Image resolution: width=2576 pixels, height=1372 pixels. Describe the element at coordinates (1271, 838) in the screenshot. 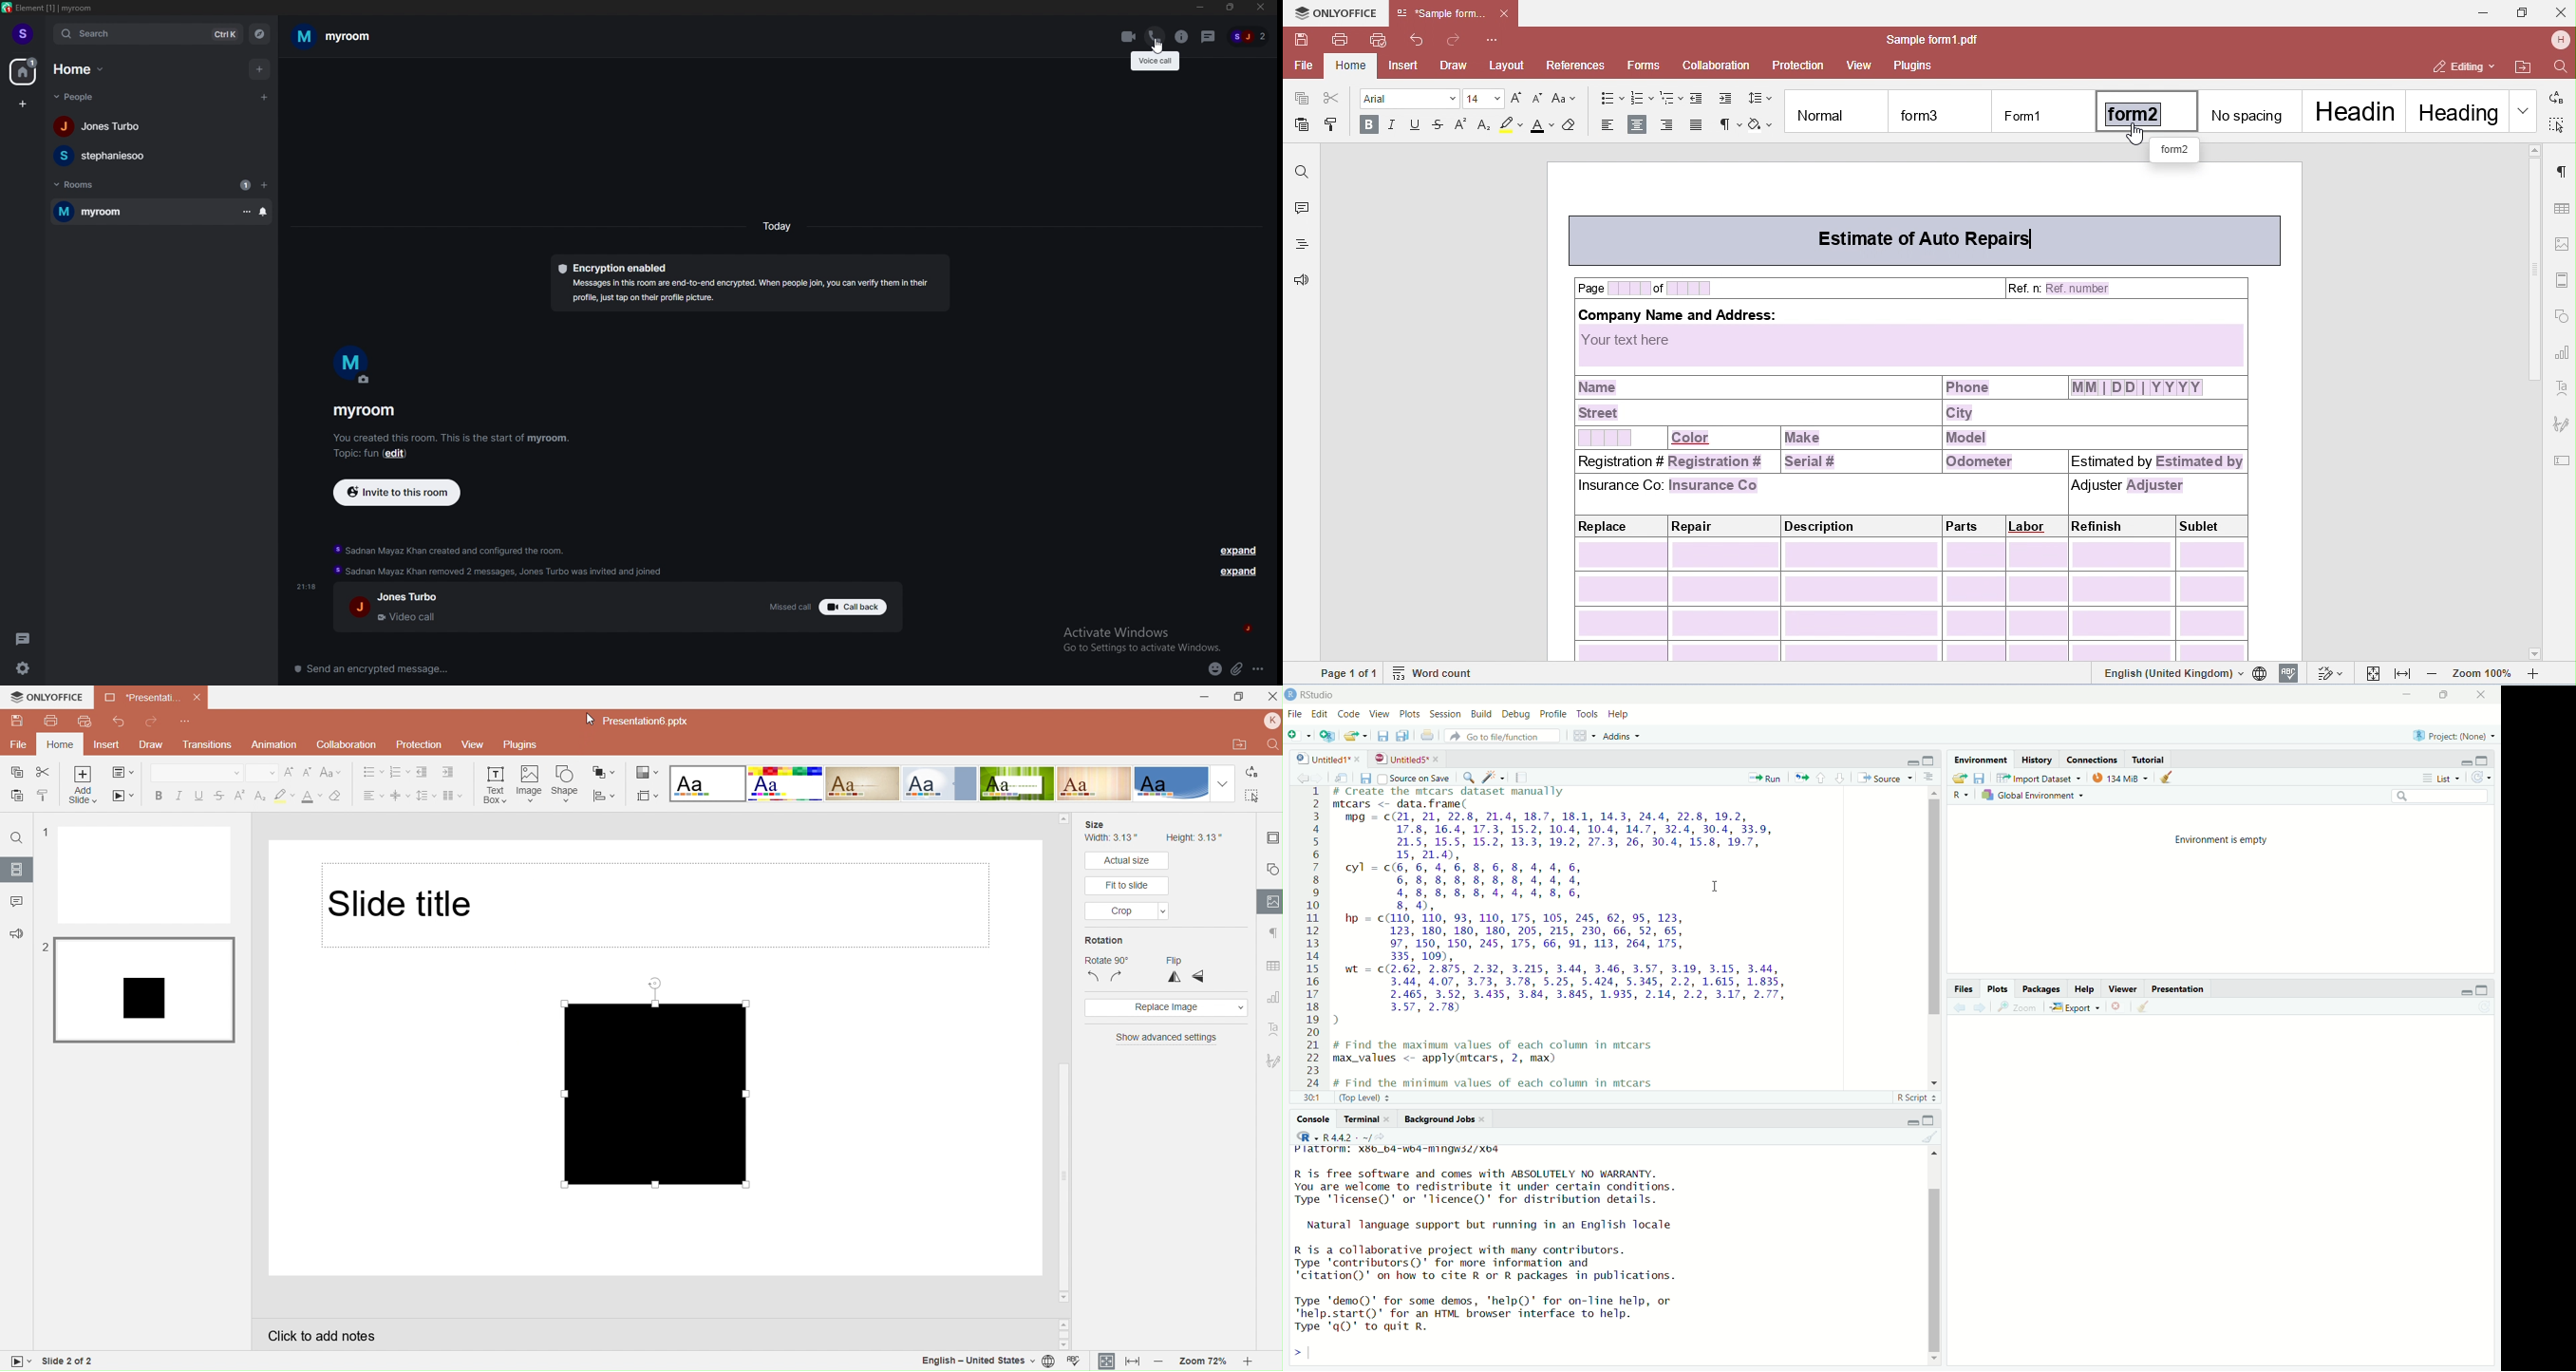

I see `Slide settings` at that location.